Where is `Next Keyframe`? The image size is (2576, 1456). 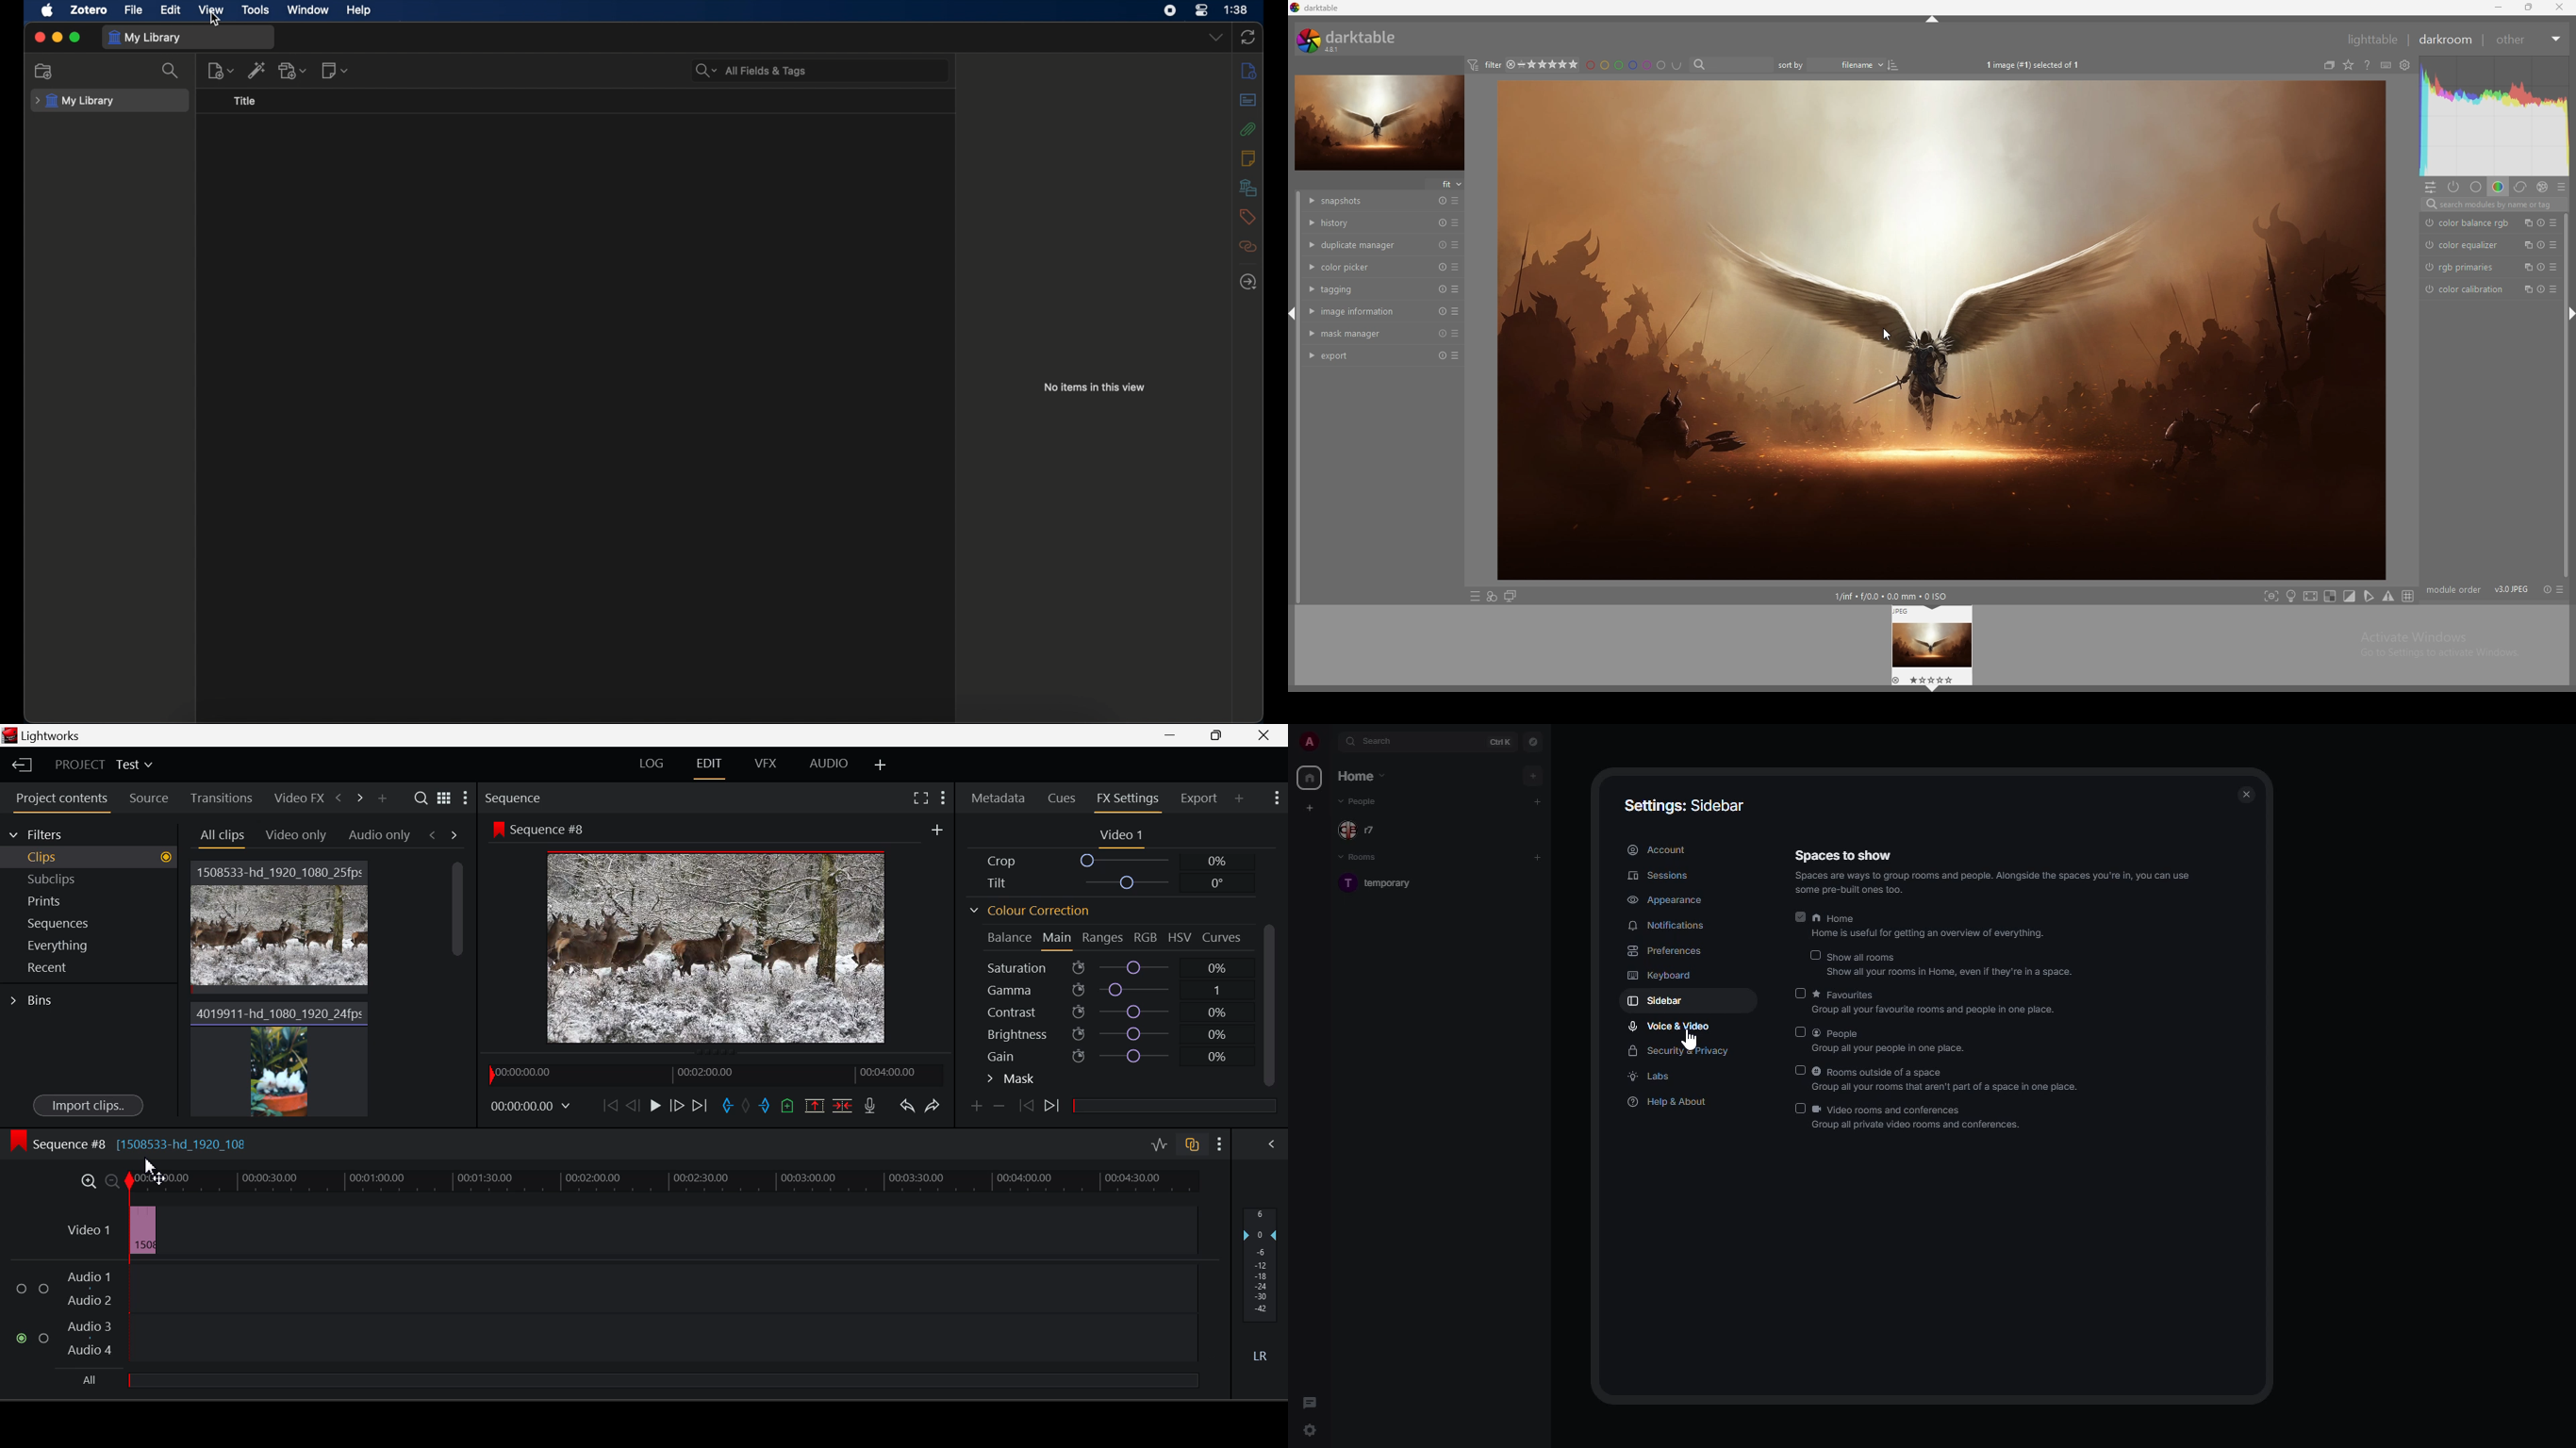
Next Keyframe is located at coordinates (1053, 1106).